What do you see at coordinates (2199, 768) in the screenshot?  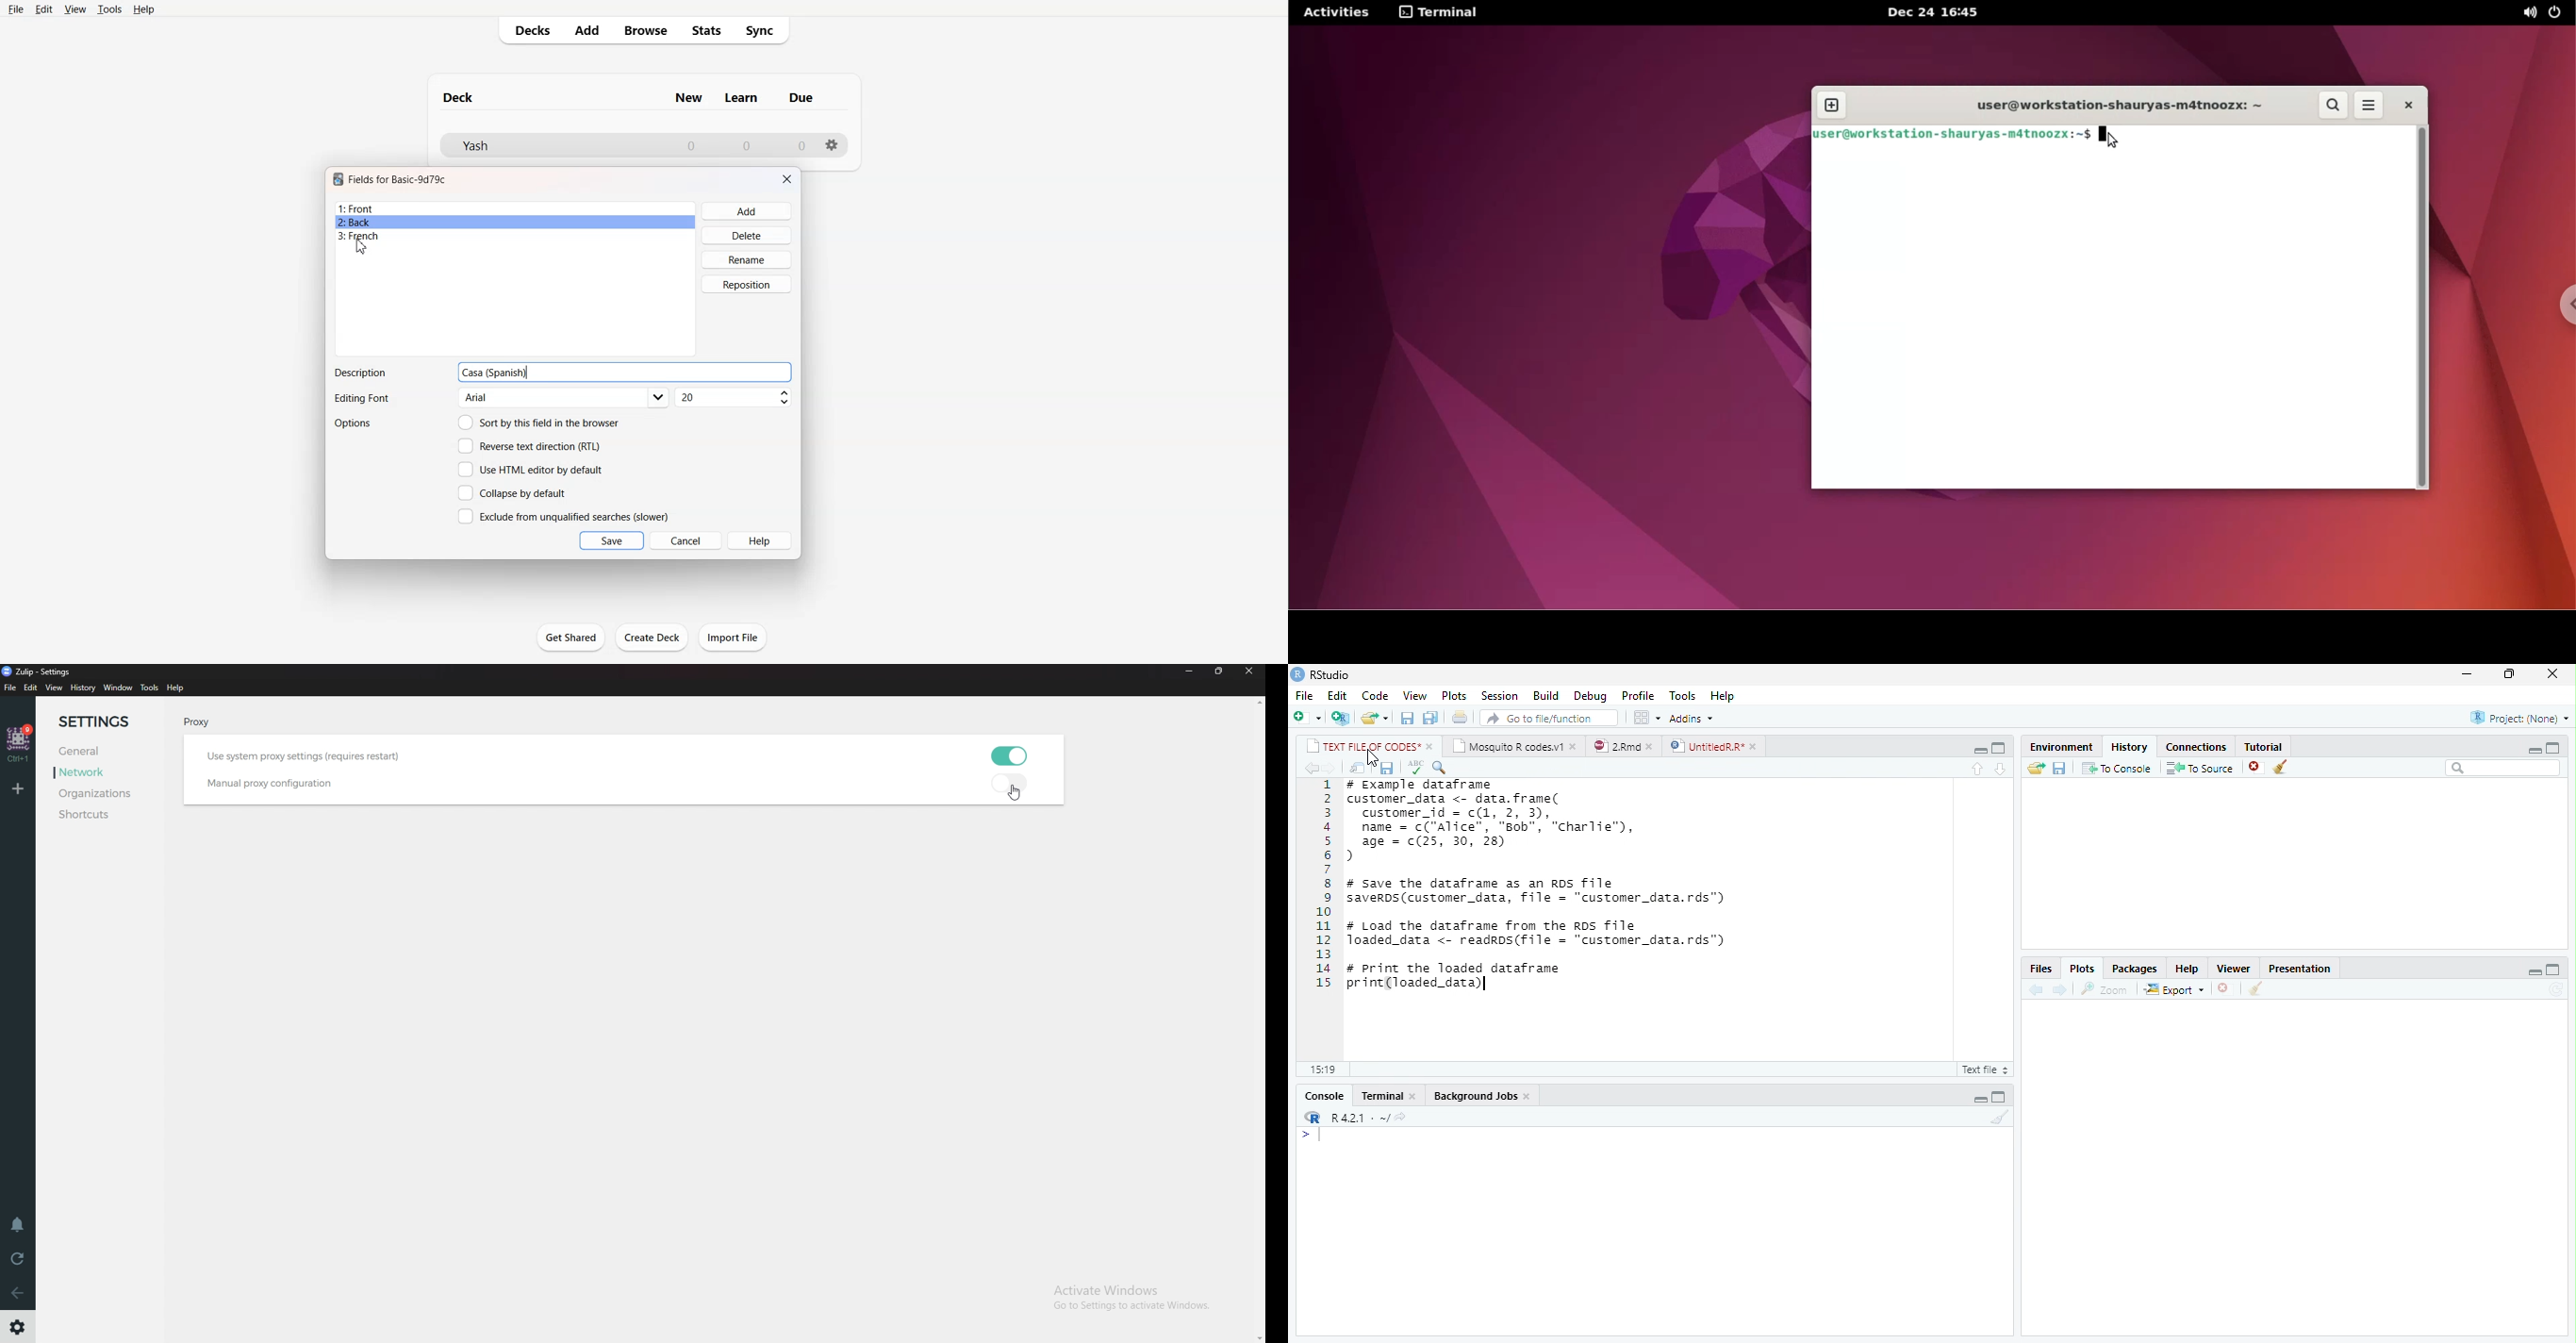 I see `To Source` at bounding box center [2199, 768].